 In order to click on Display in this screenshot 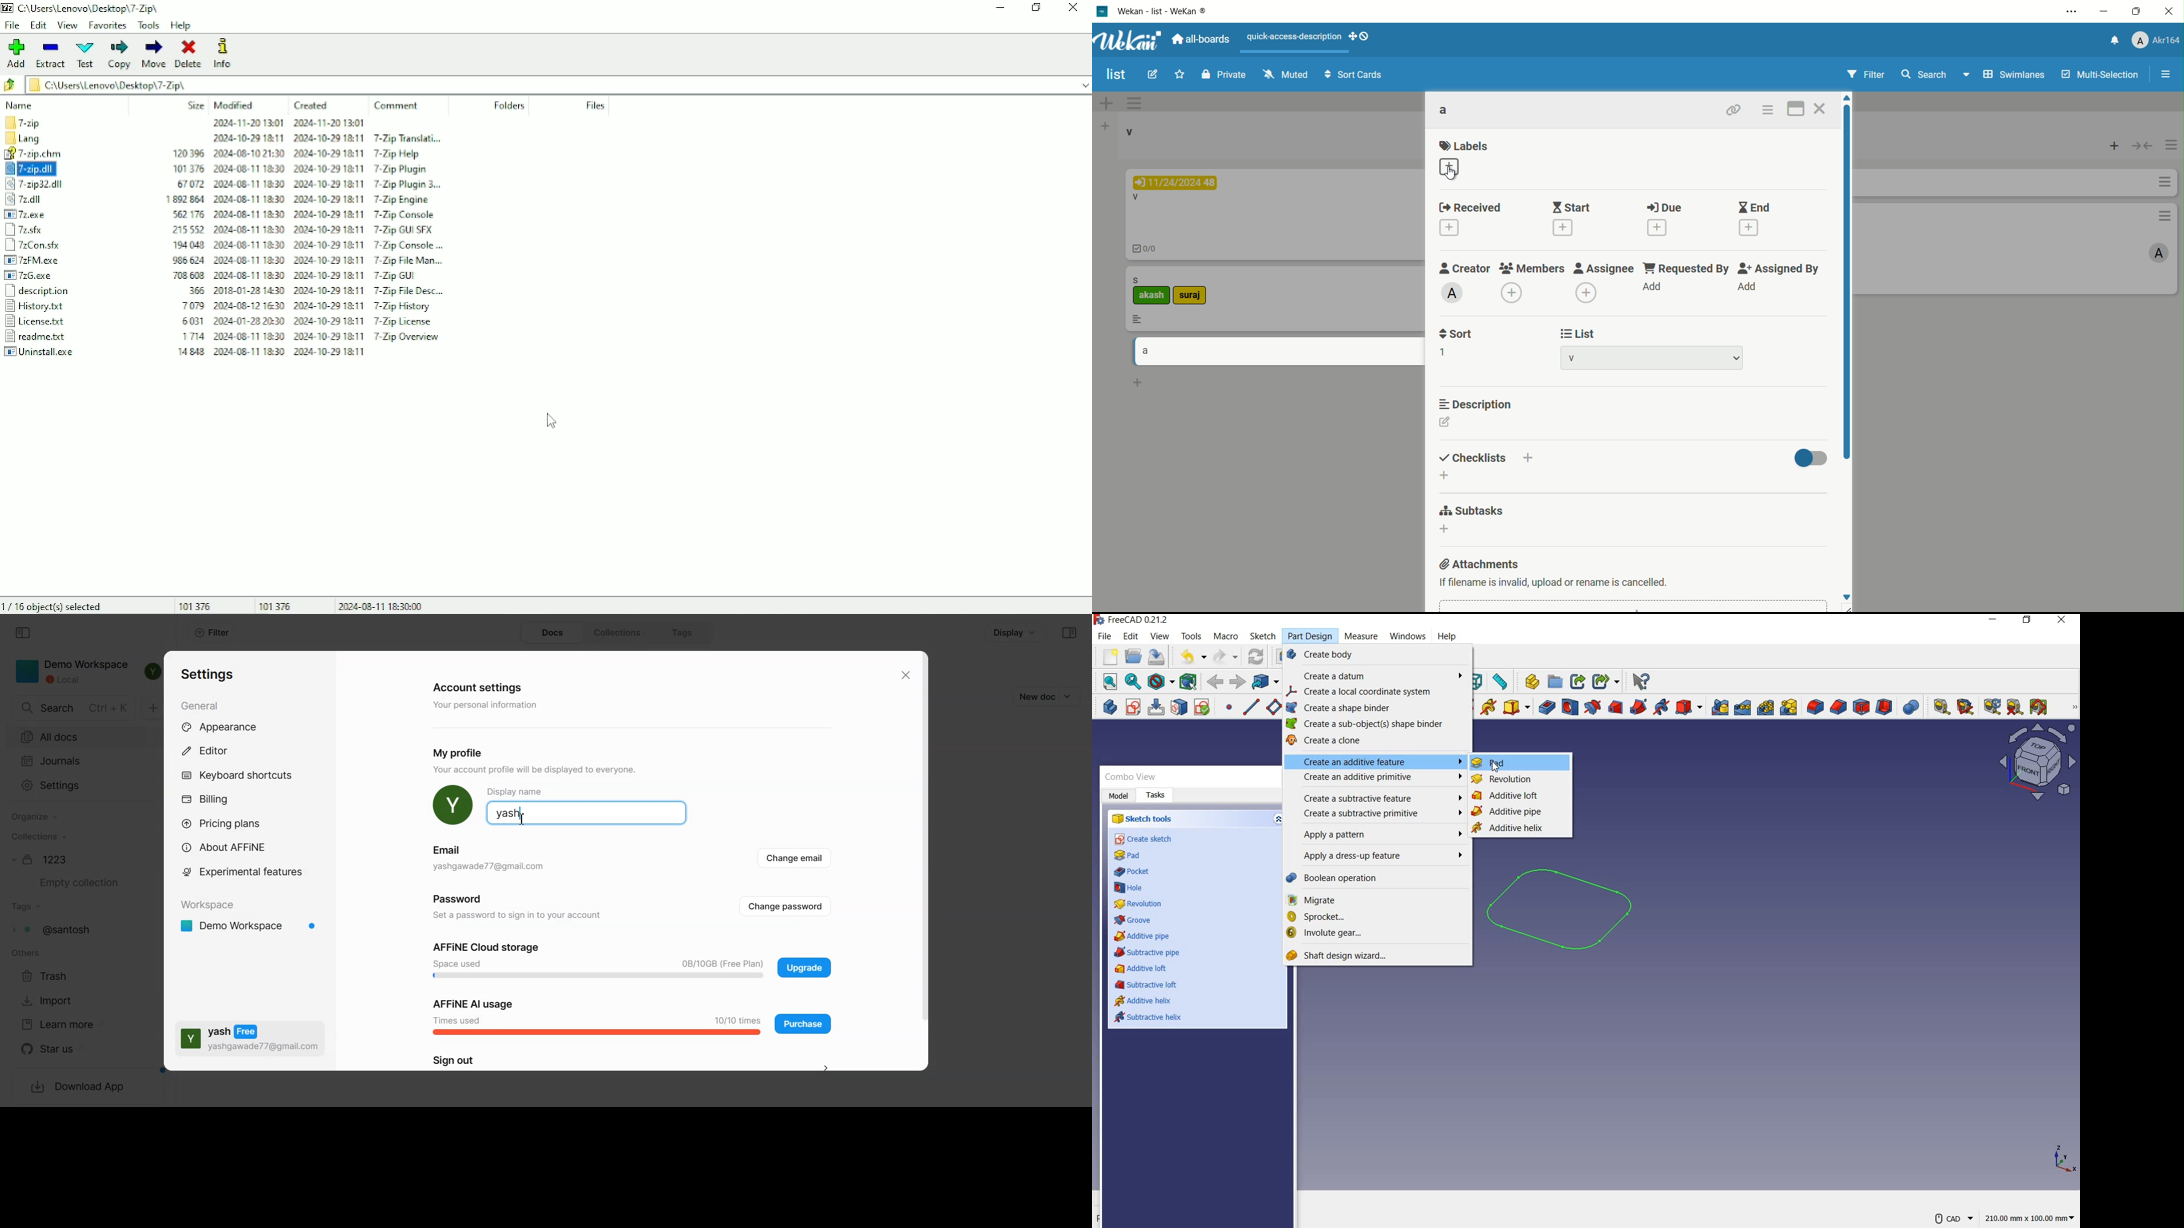, I will do `click(1015, 632)`.